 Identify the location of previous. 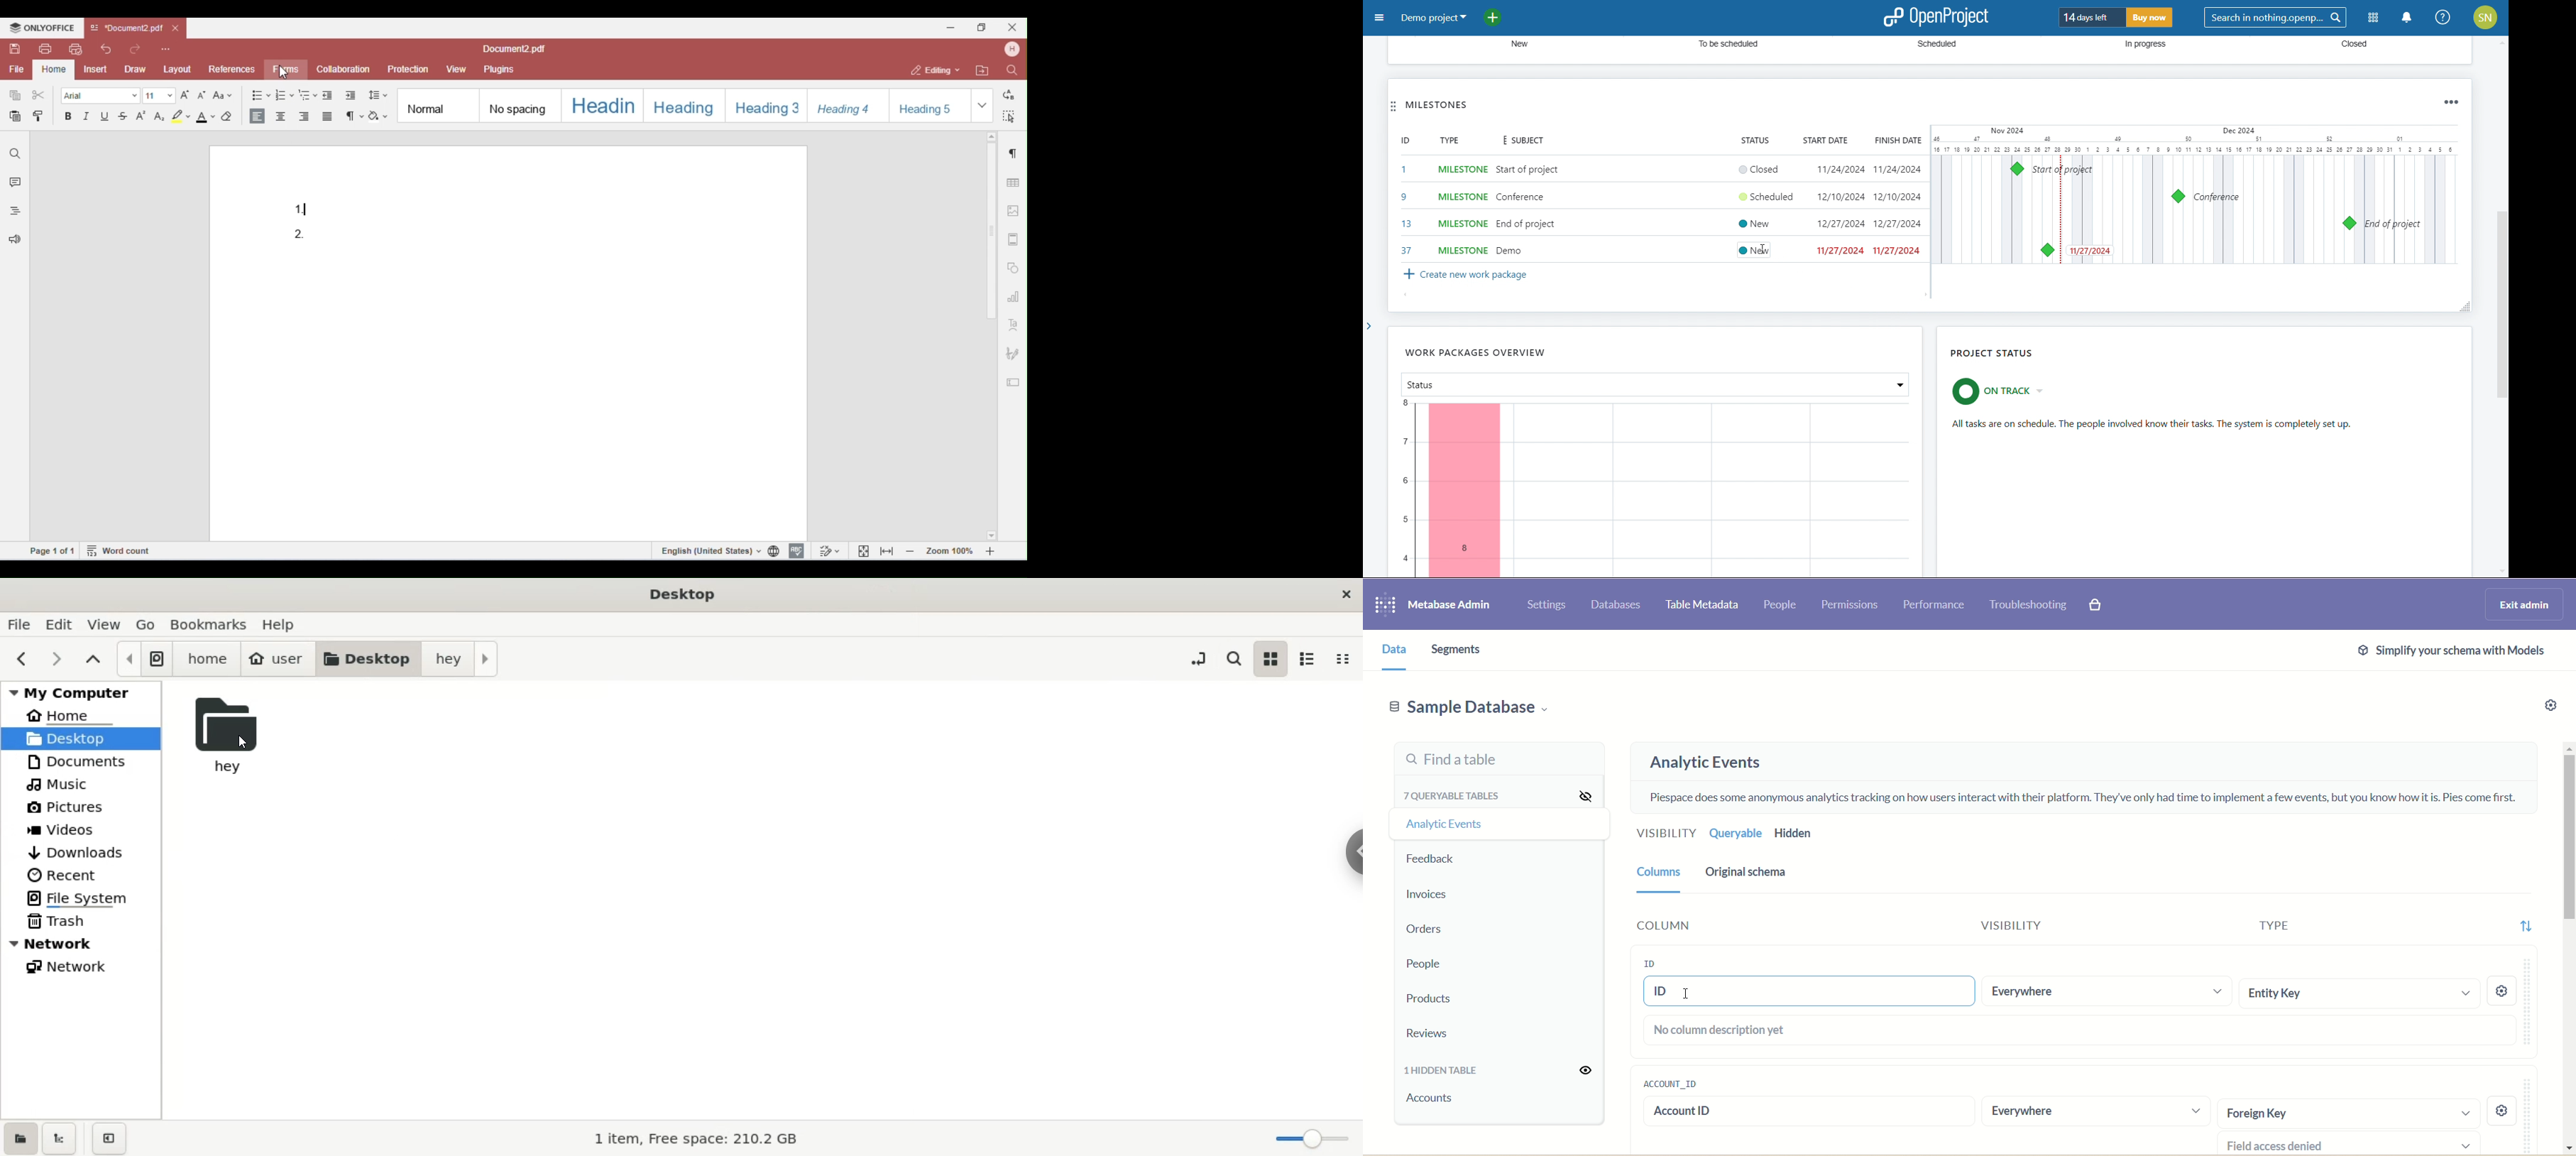
(23, 660).